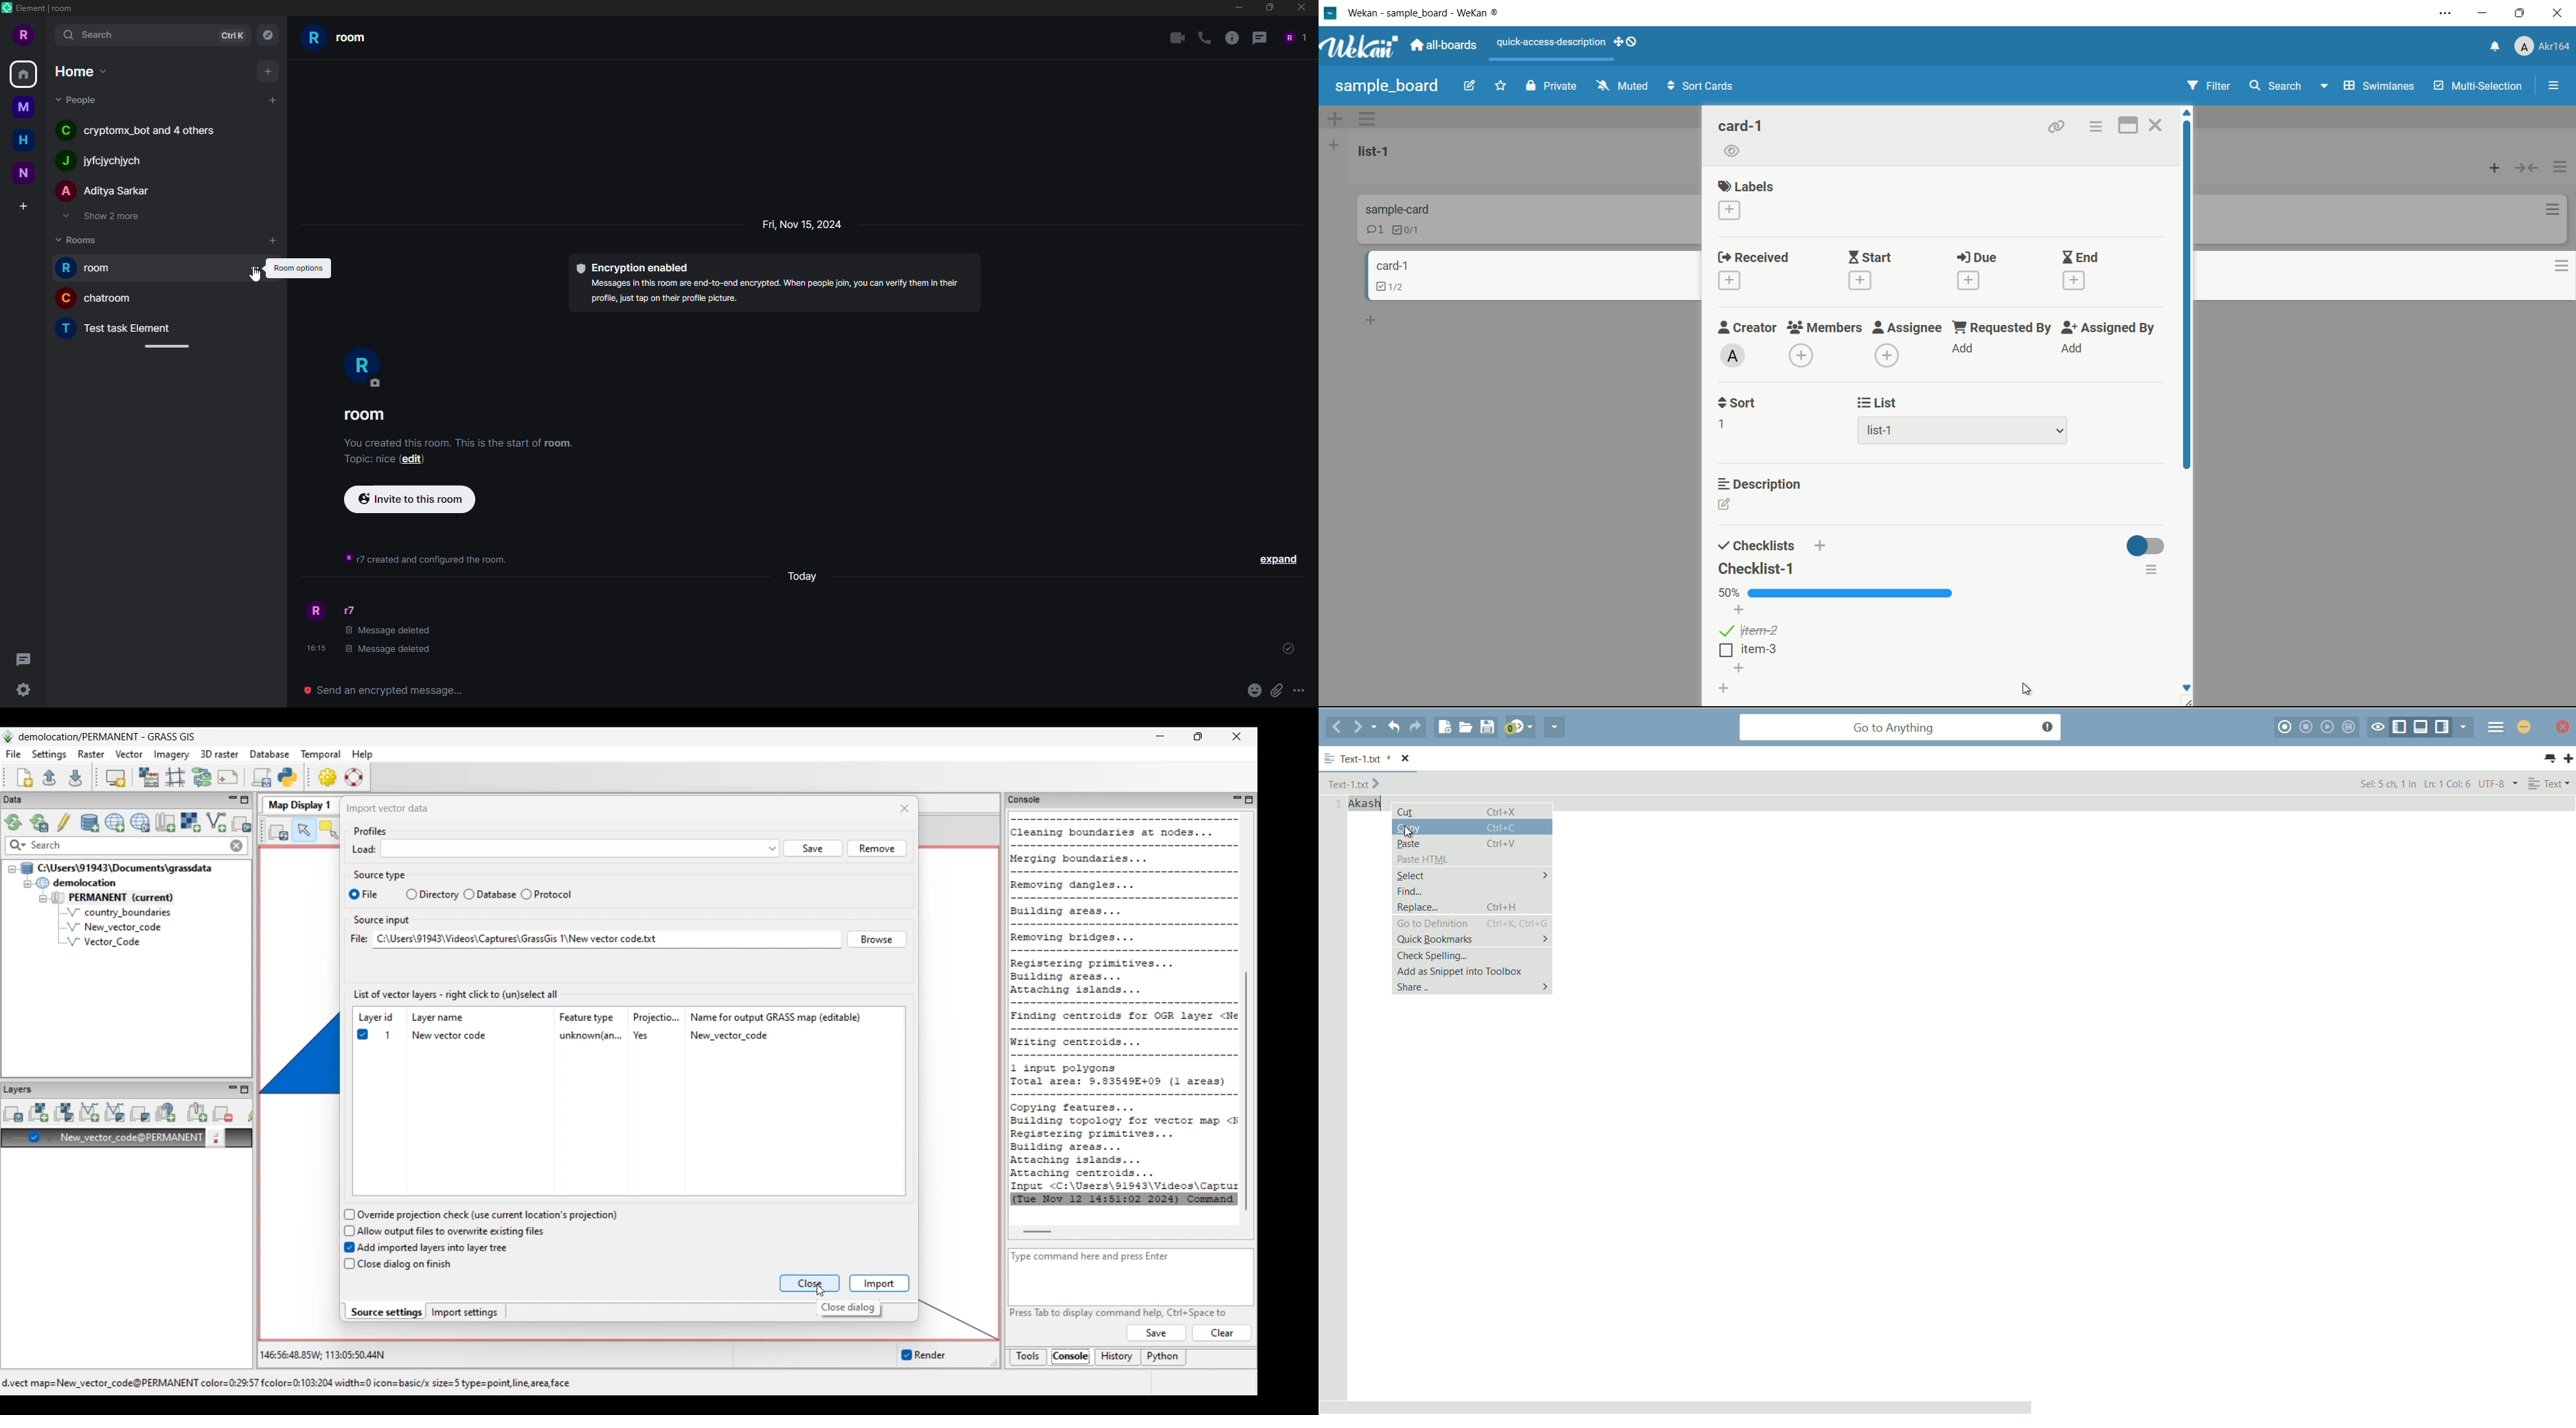 This screenshot has height=1428, width=2576. Describe the element at coordinates (1962, 349) in the screenshot. I see `add` at that location.